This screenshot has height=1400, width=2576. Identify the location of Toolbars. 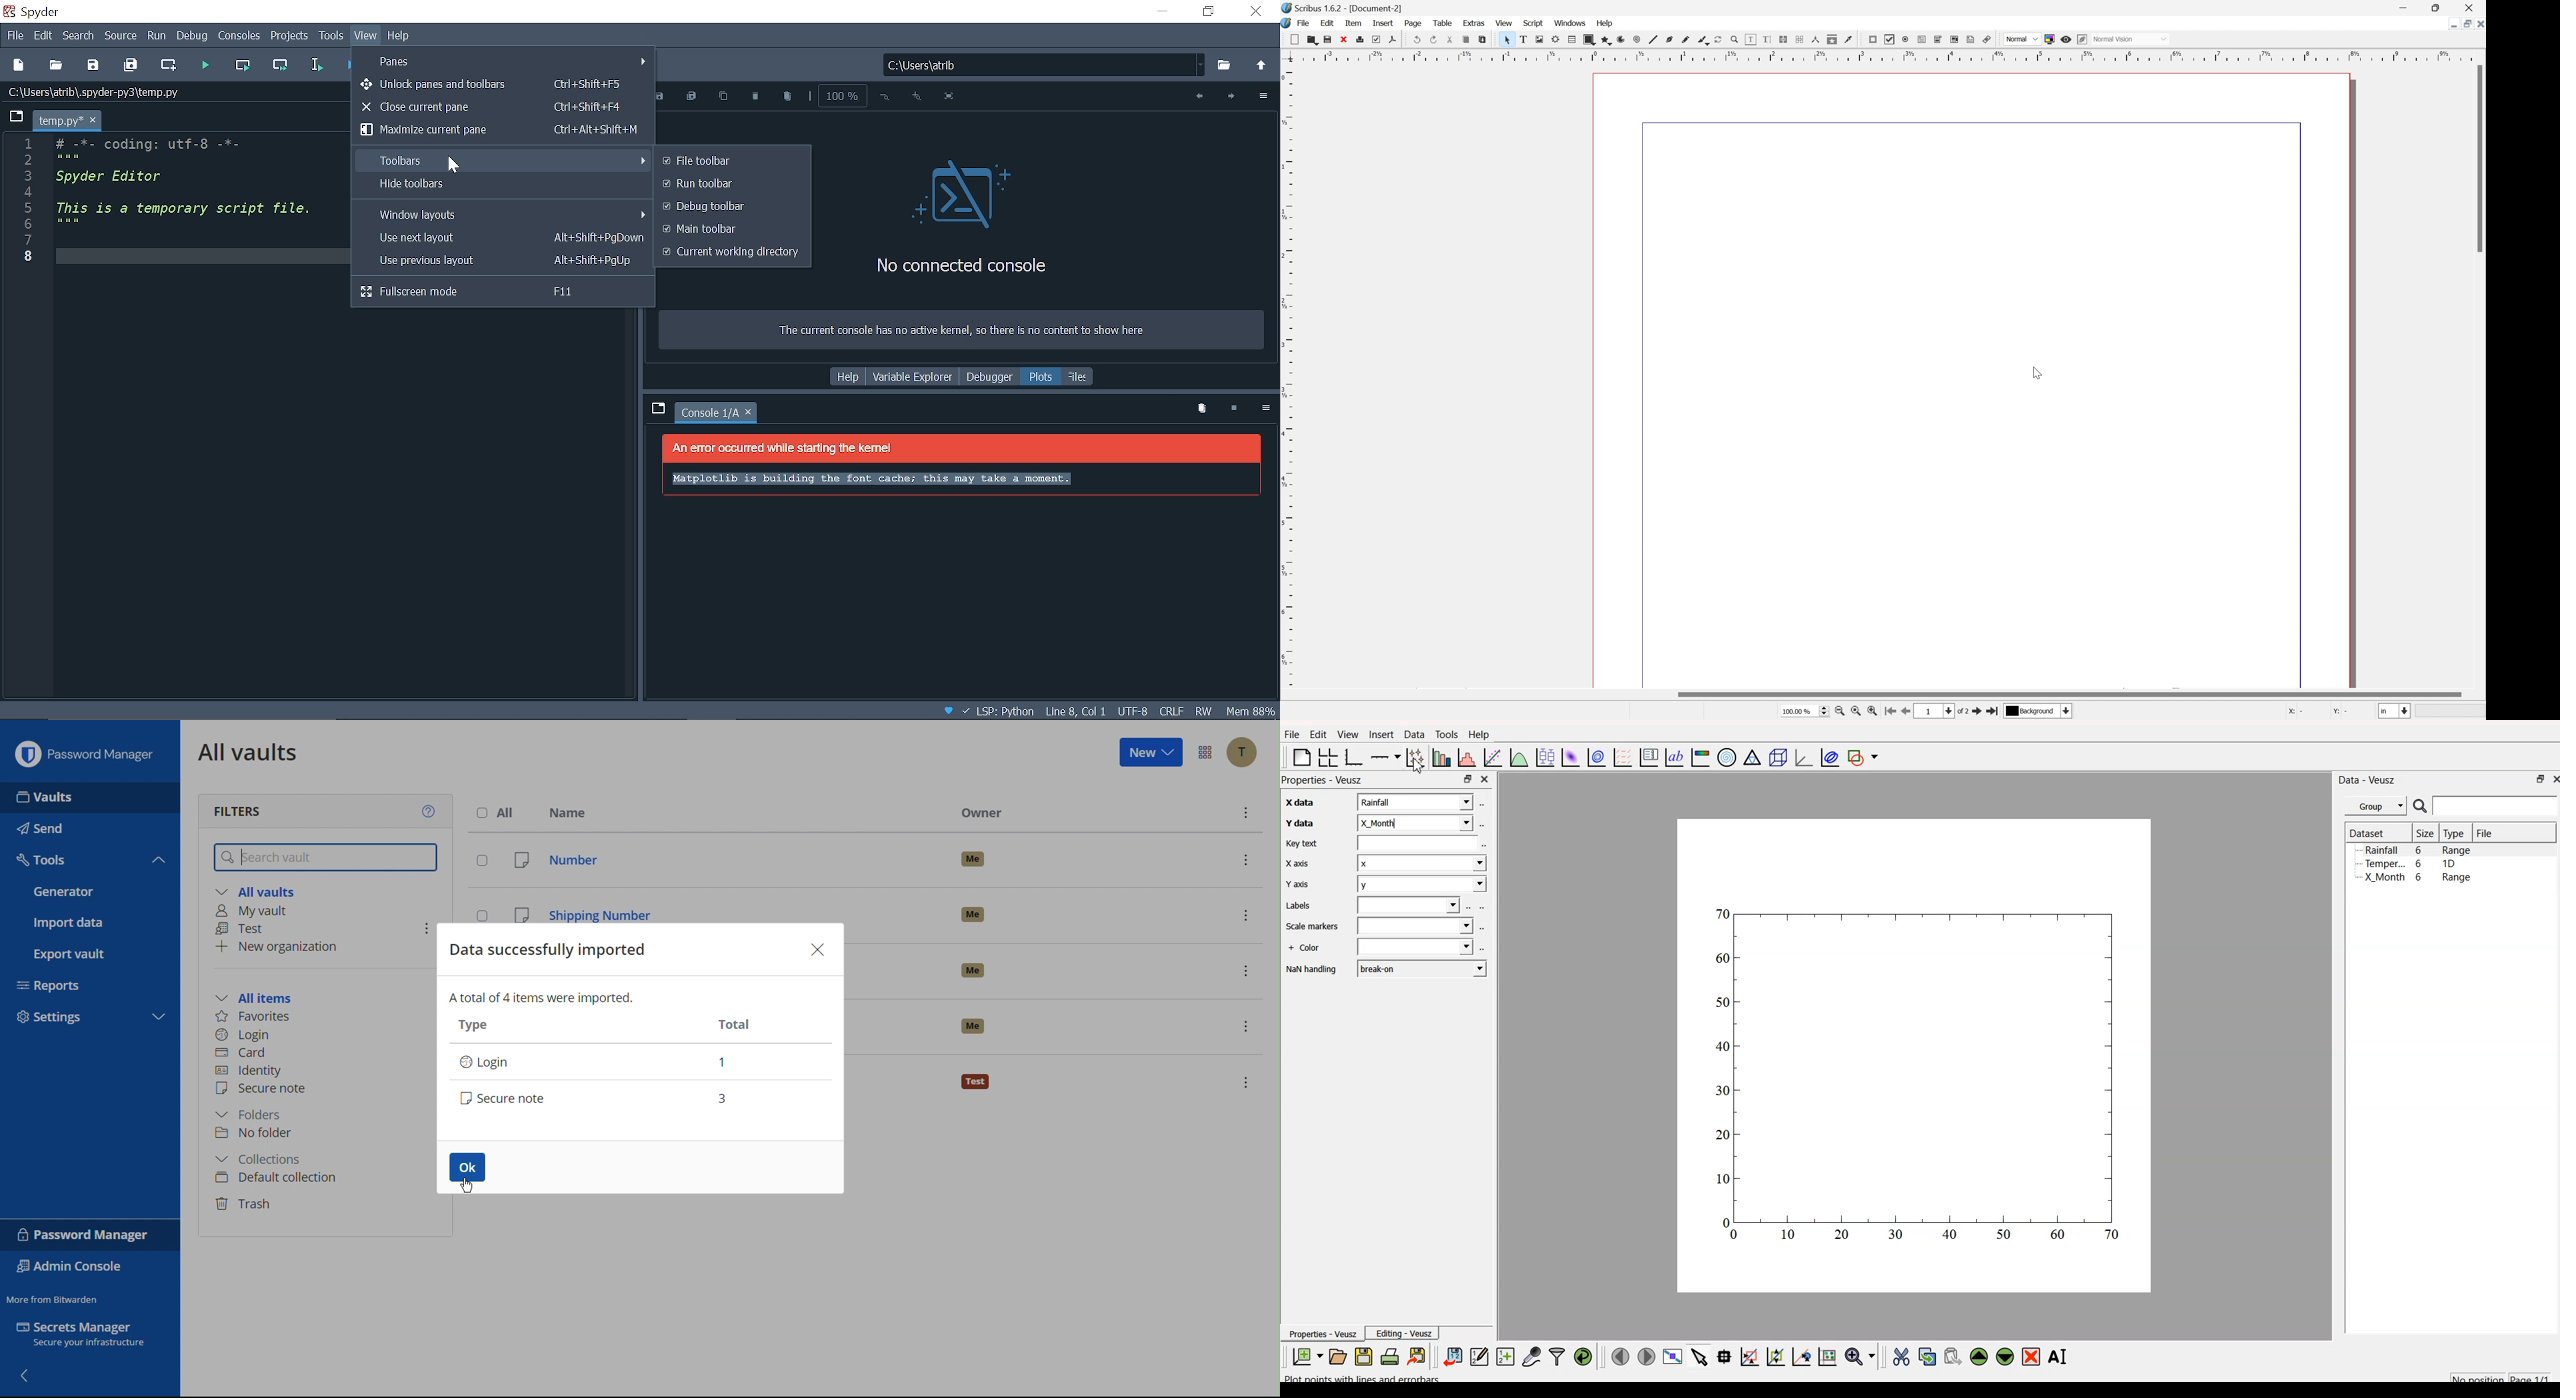
(502, 159).